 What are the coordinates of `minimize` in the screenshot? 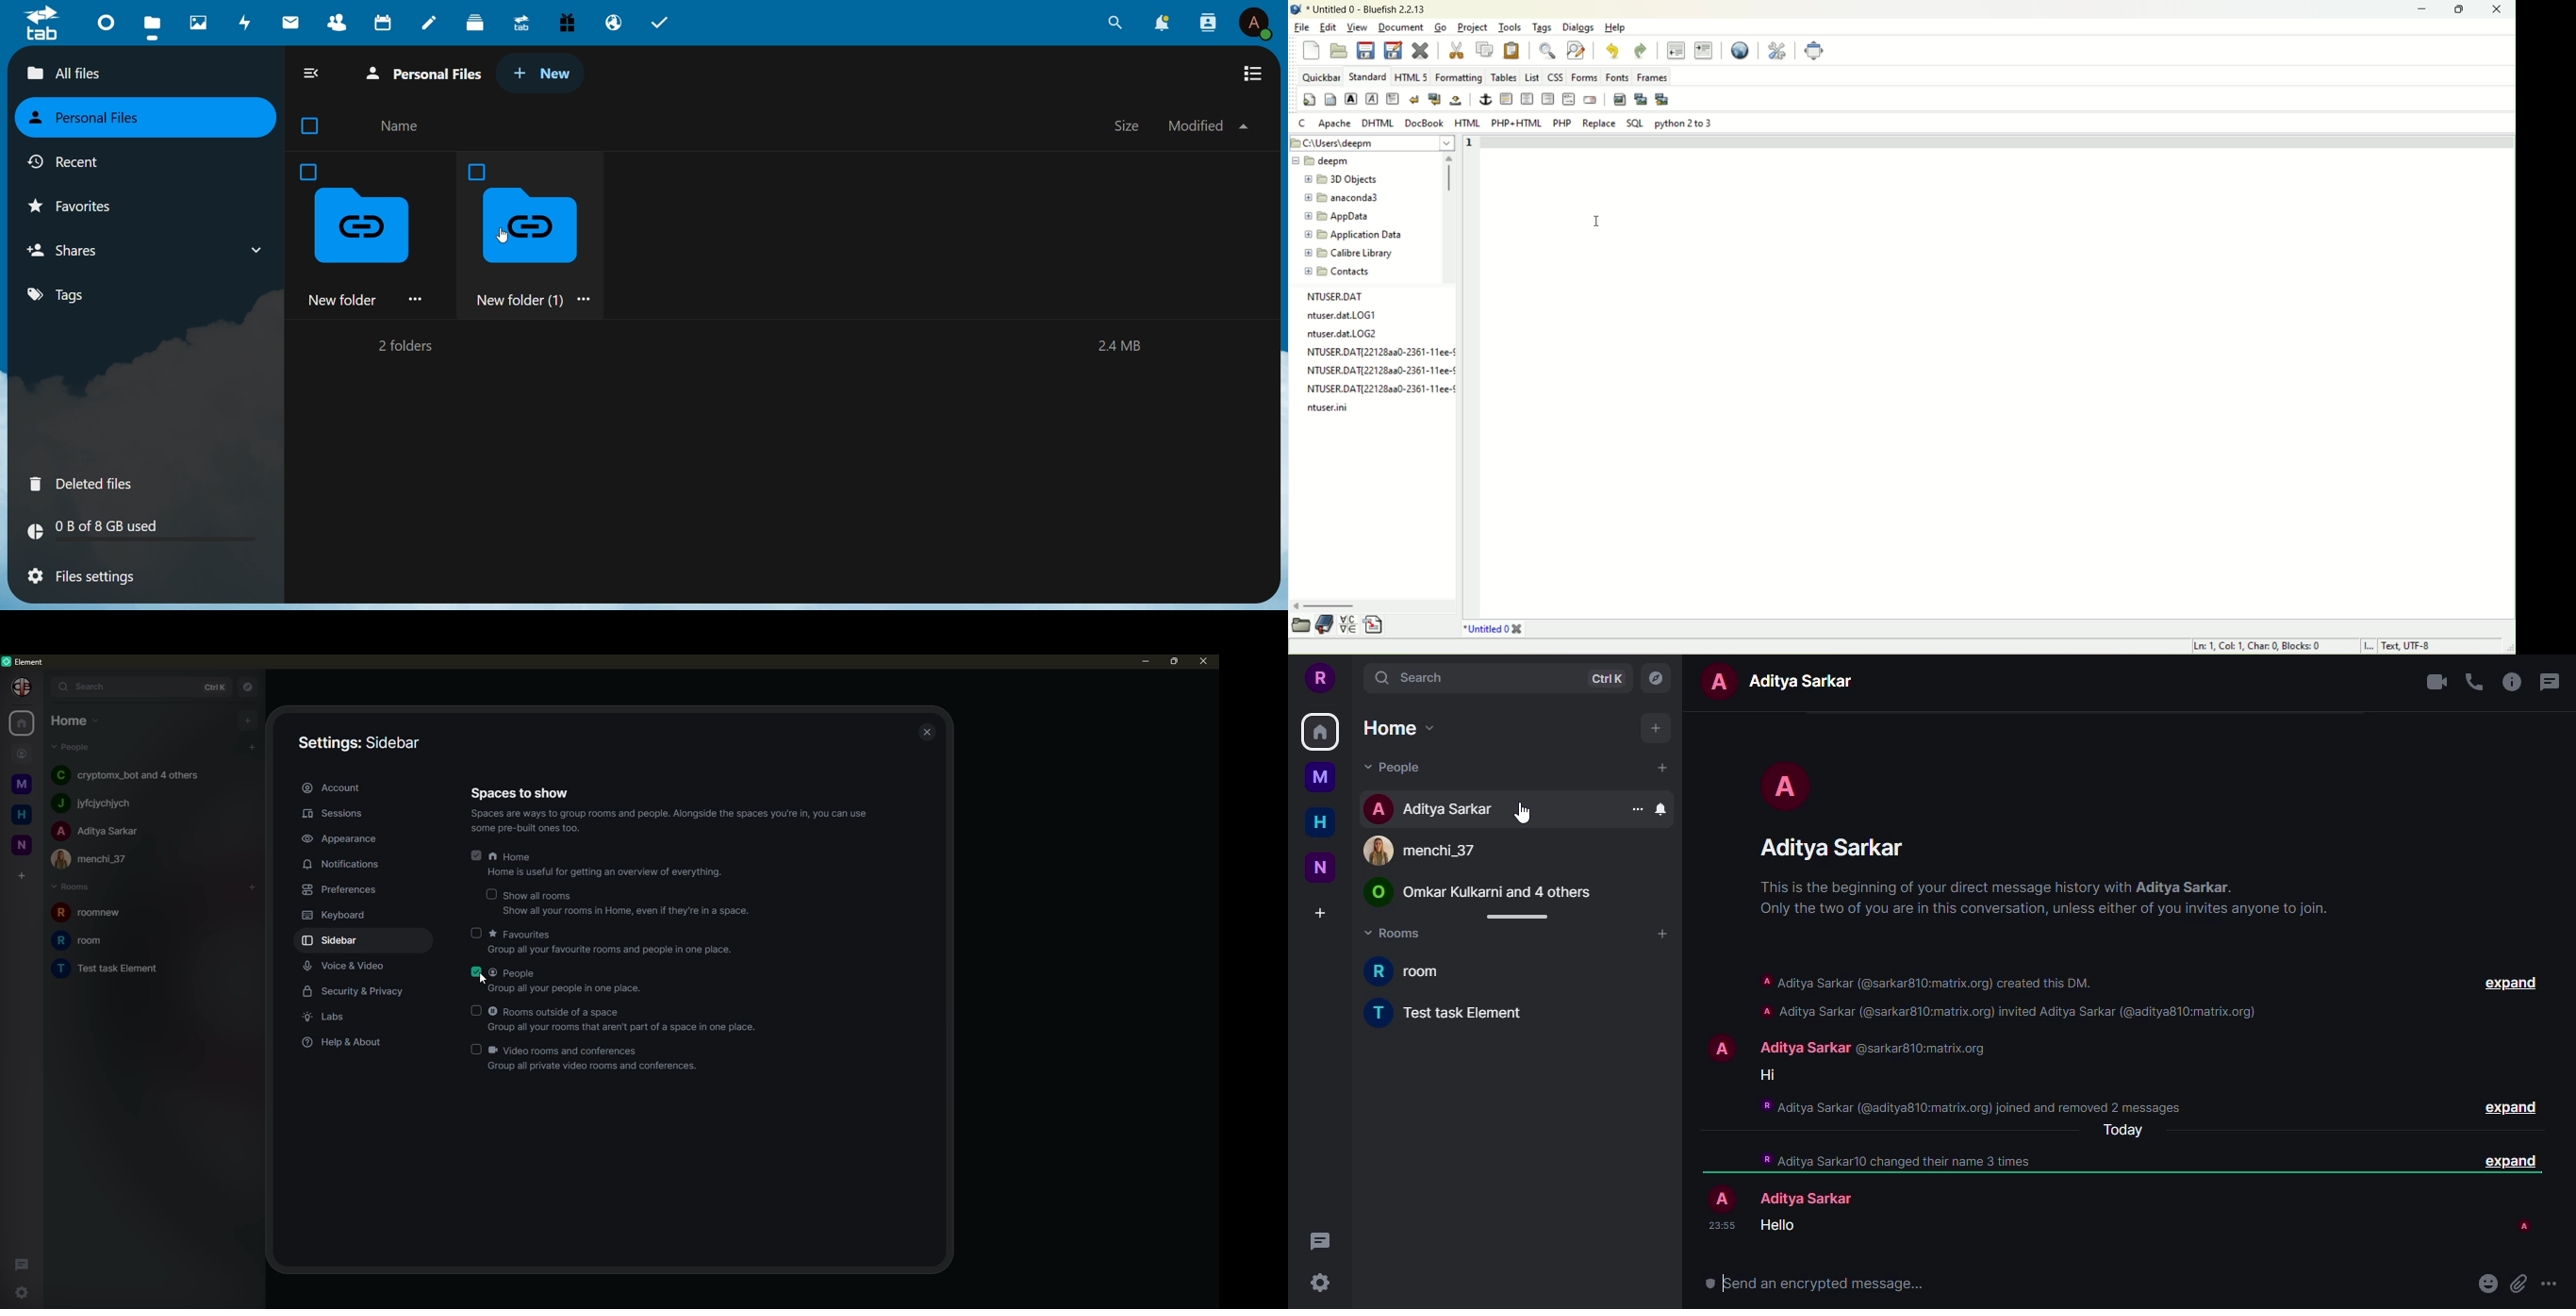 It's located at (1141, 661).